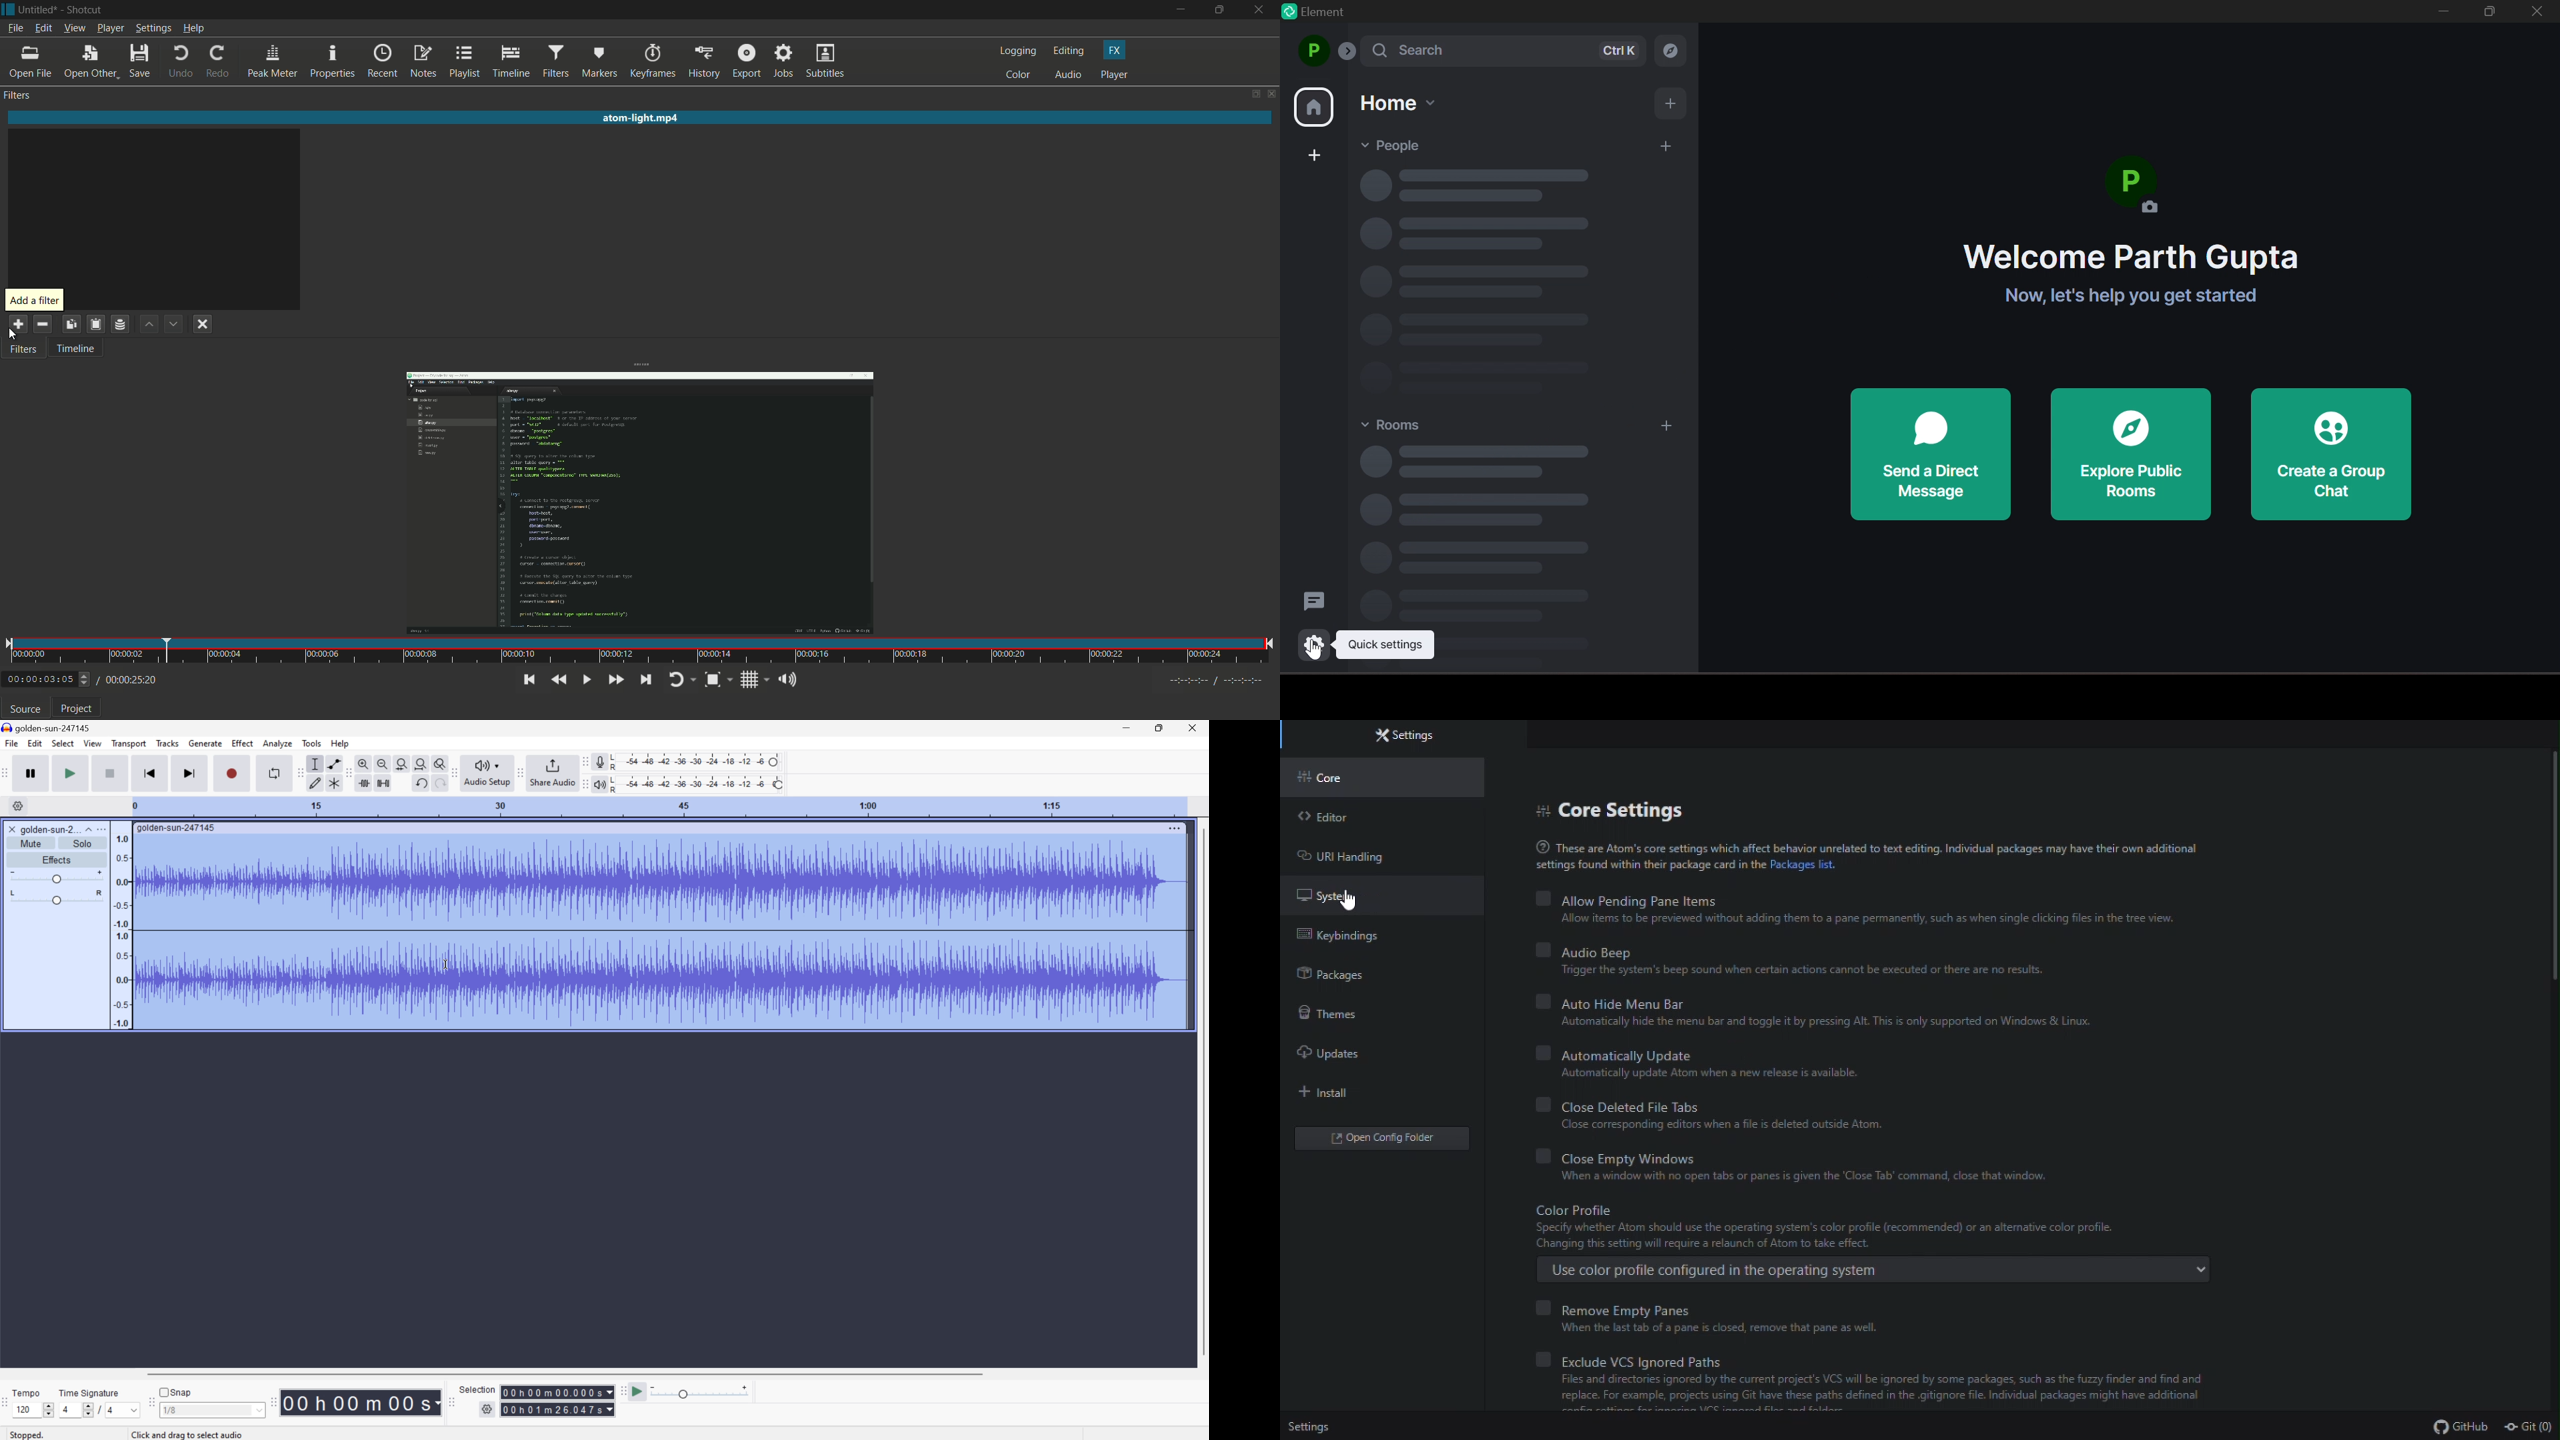 The height and width of the screenshot is (1456, 2576). What do you see at coordinates (124, 1410) in the screenshot?
I see `4` at bounding box center [124, 1410].